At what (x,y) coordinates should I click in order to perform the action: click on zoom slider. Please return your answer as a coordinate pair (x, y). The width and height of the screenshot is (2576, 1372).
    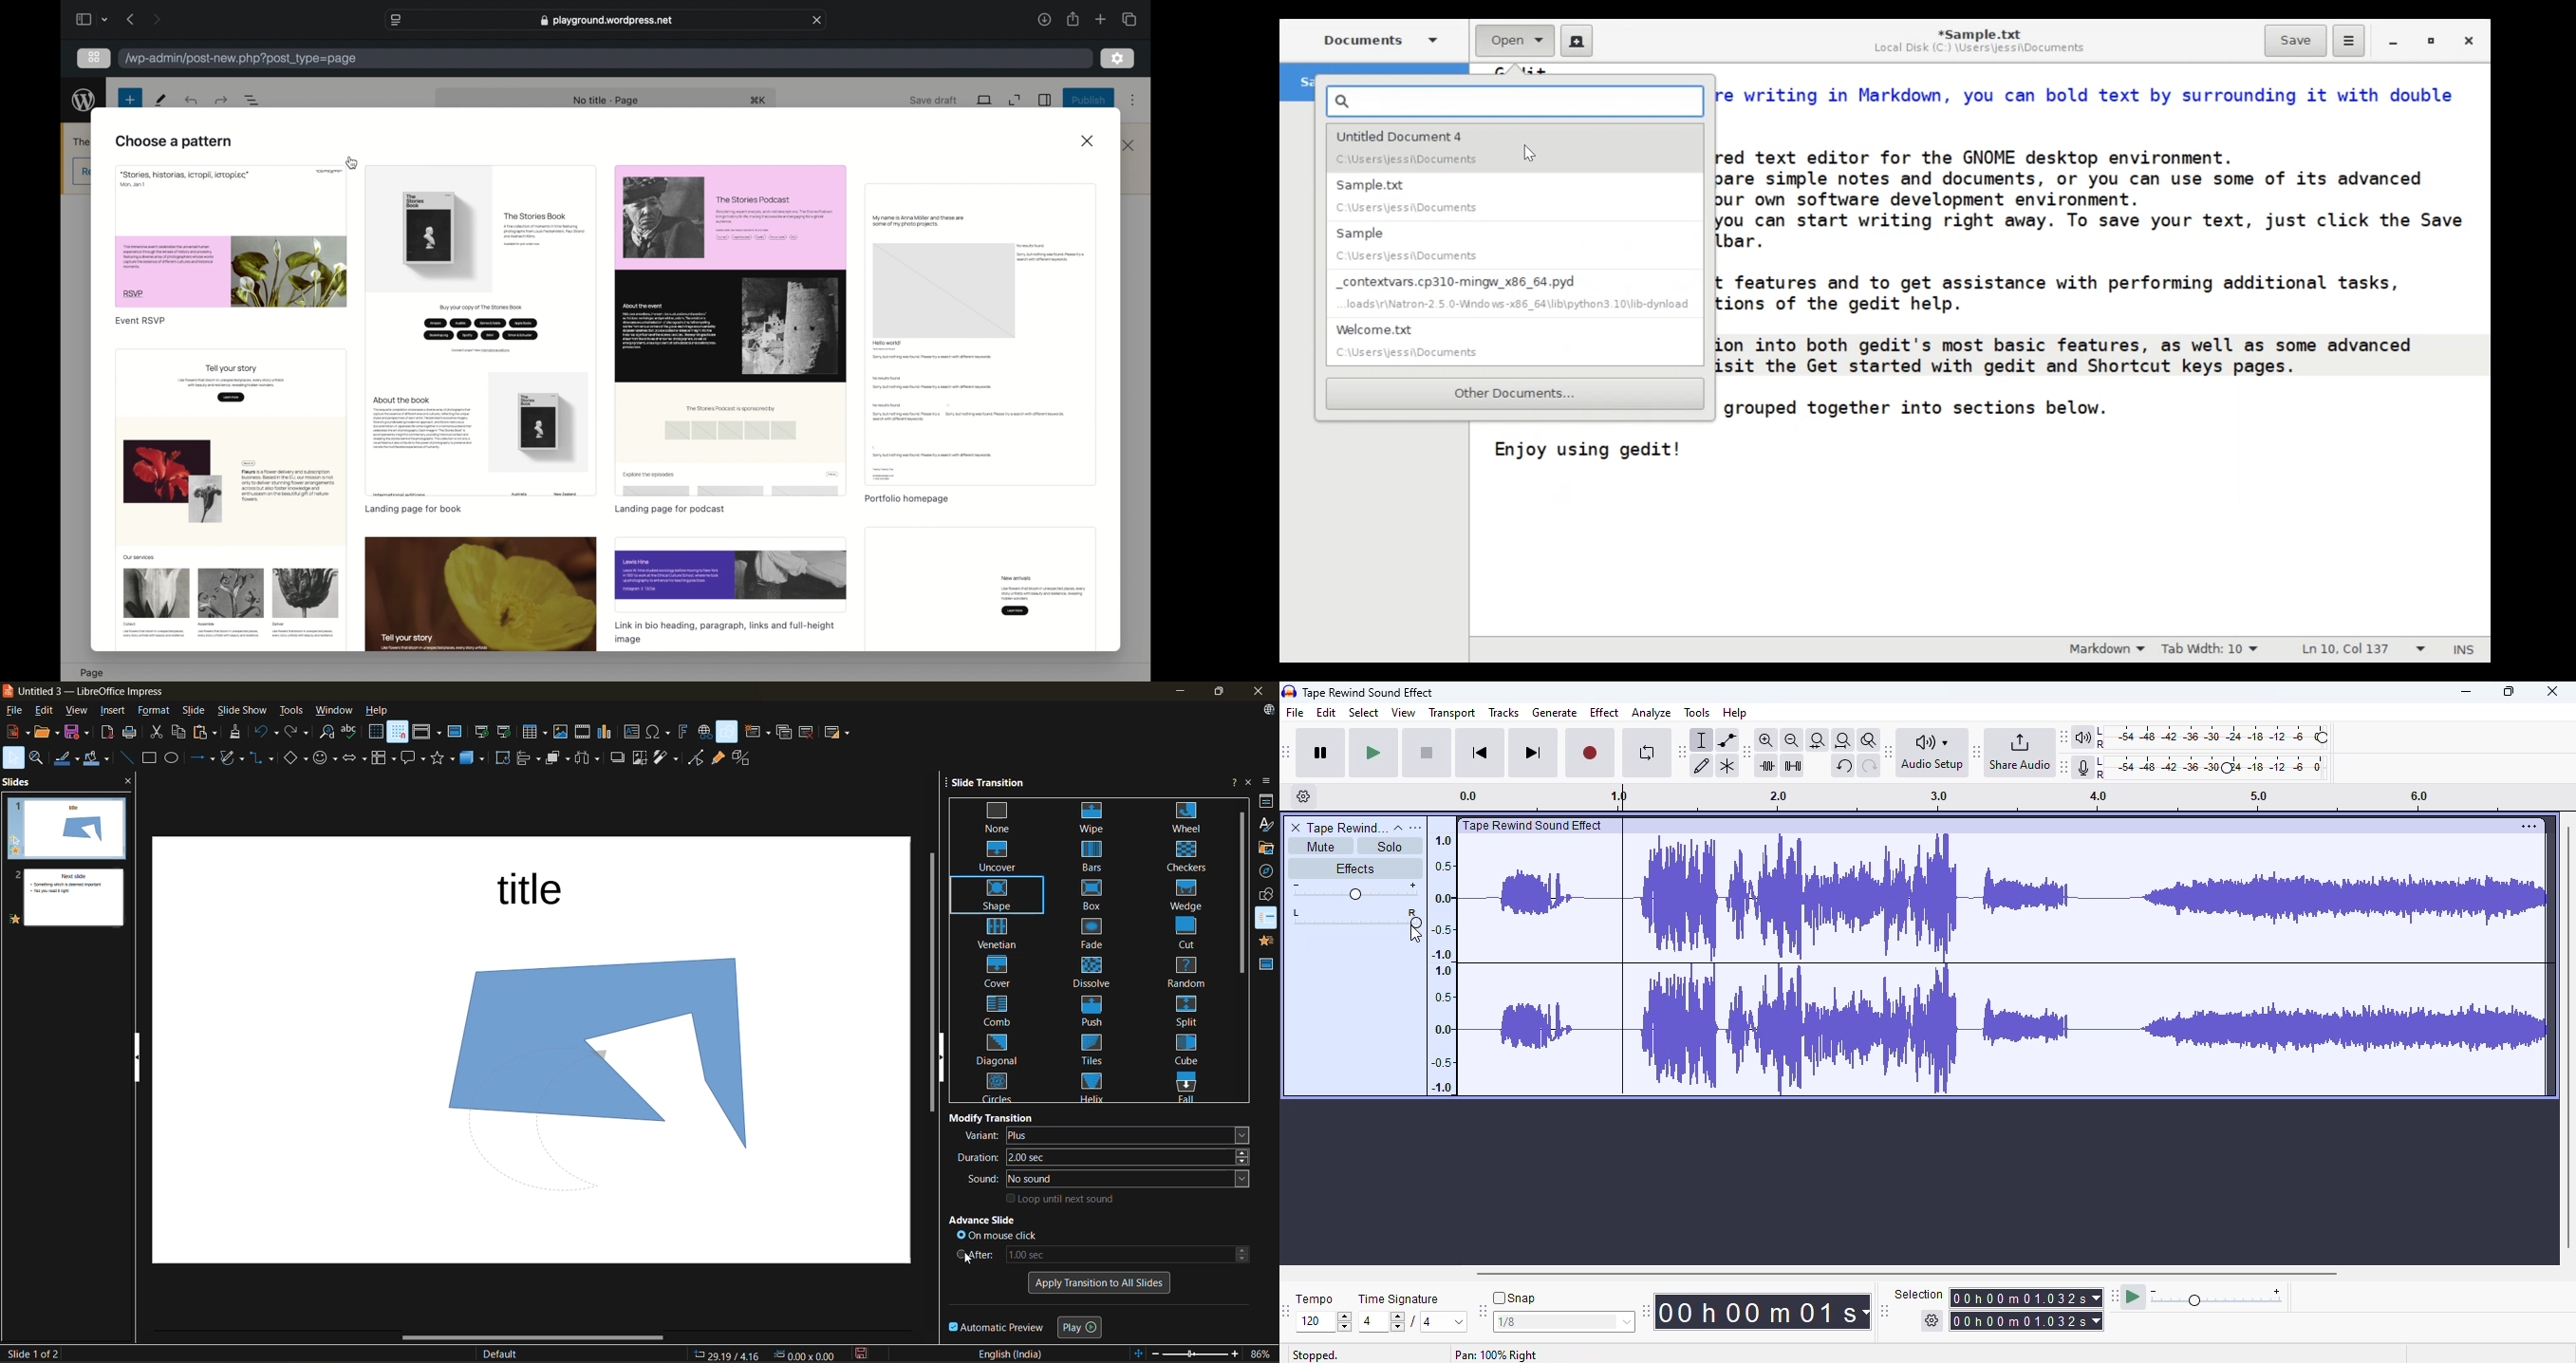
    Looking at the image, I should click on (1197, 1355).